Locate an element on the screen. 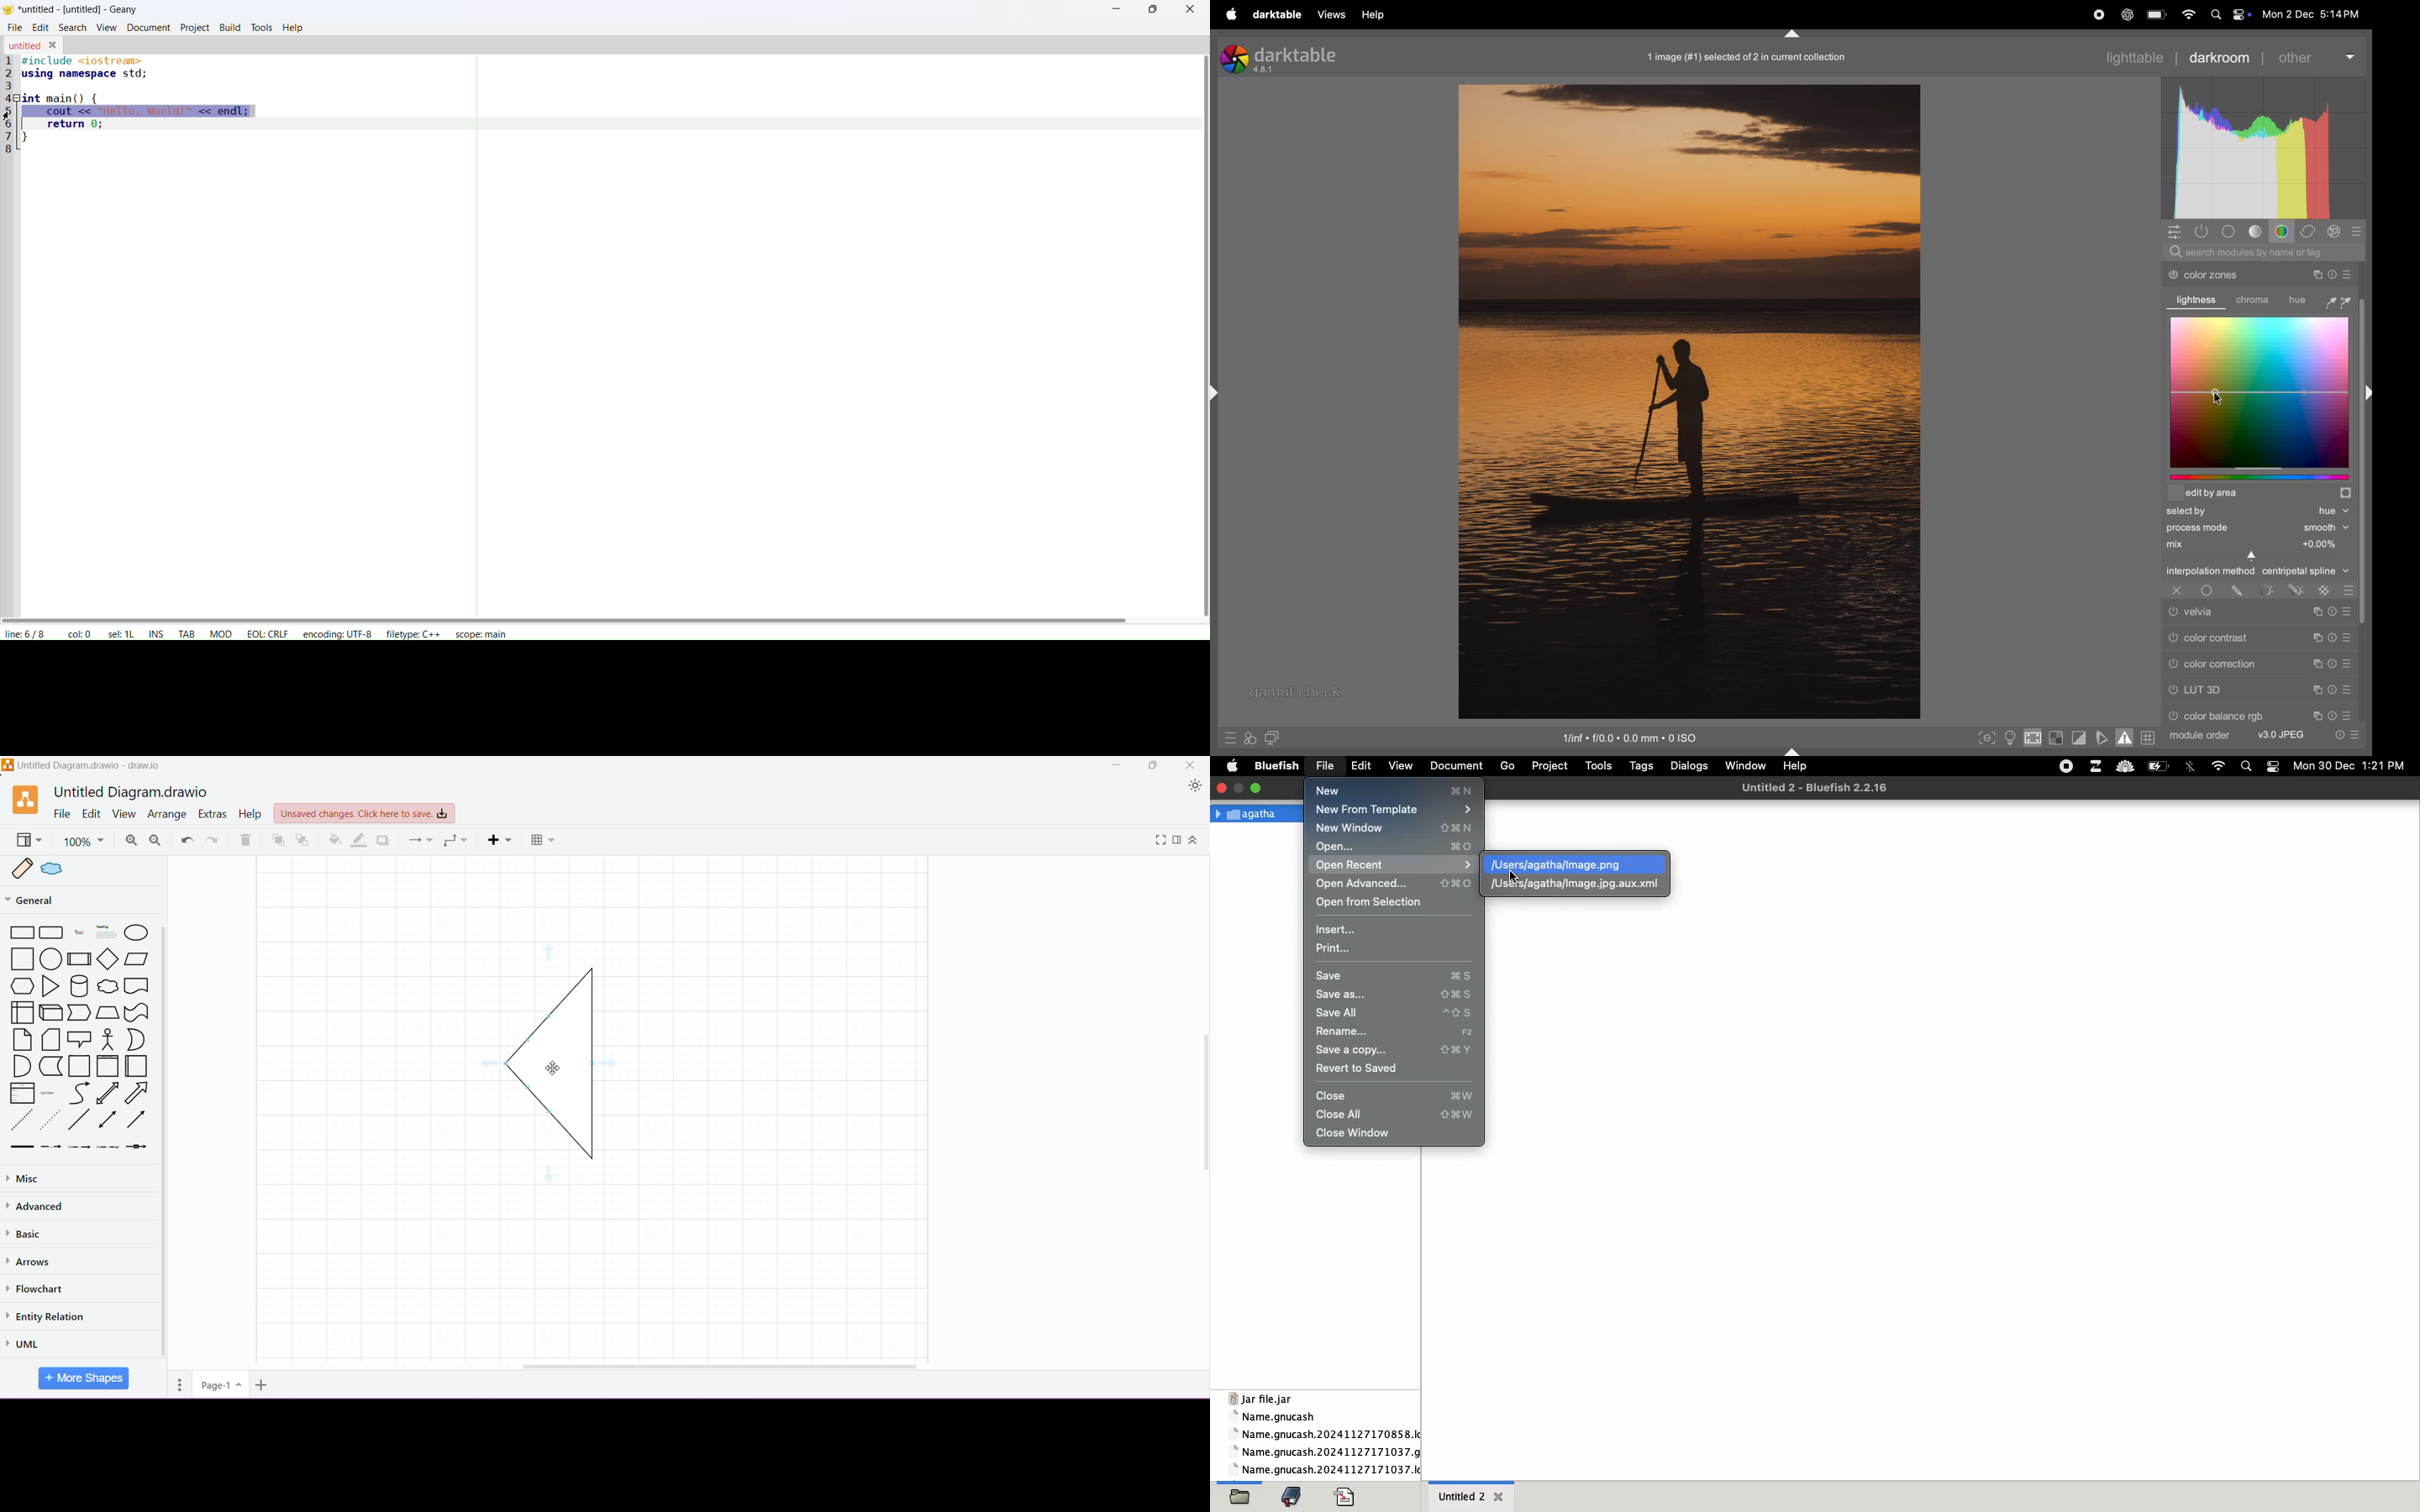 This screenshot has width=2436, height=1512. help is located at coordinates (1797, 766).